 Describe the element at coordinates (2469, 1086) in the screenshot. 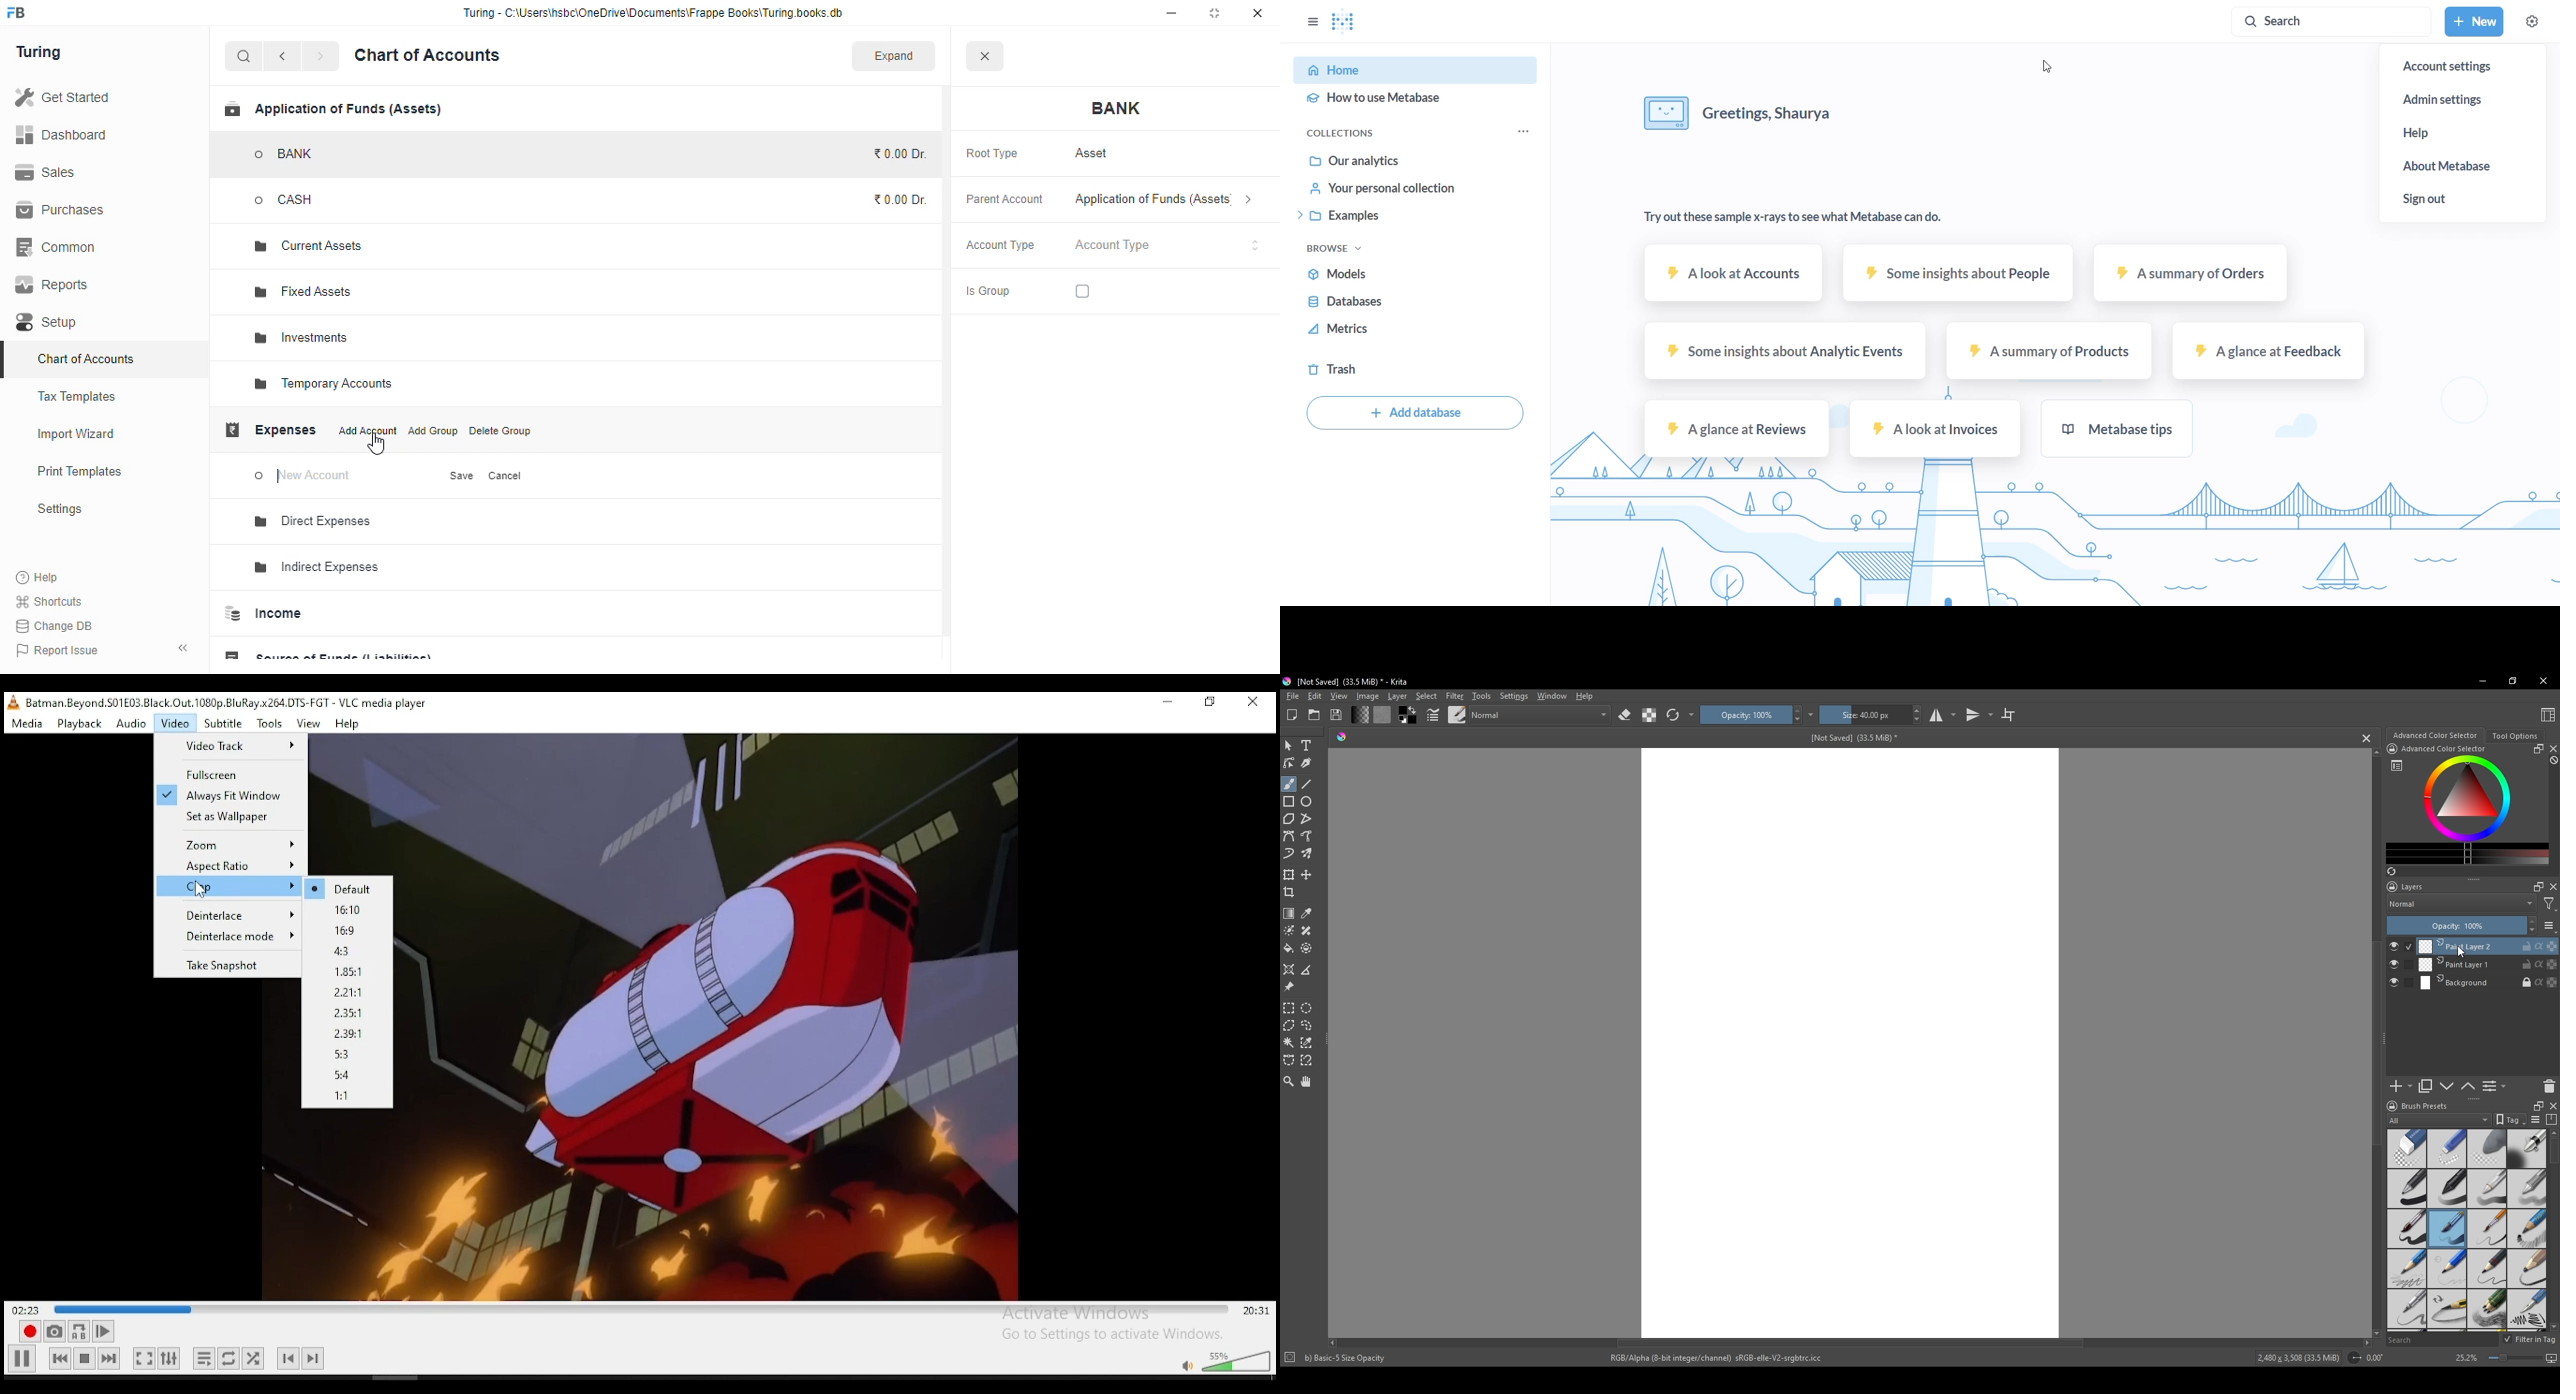

I see `up or down` at that location.